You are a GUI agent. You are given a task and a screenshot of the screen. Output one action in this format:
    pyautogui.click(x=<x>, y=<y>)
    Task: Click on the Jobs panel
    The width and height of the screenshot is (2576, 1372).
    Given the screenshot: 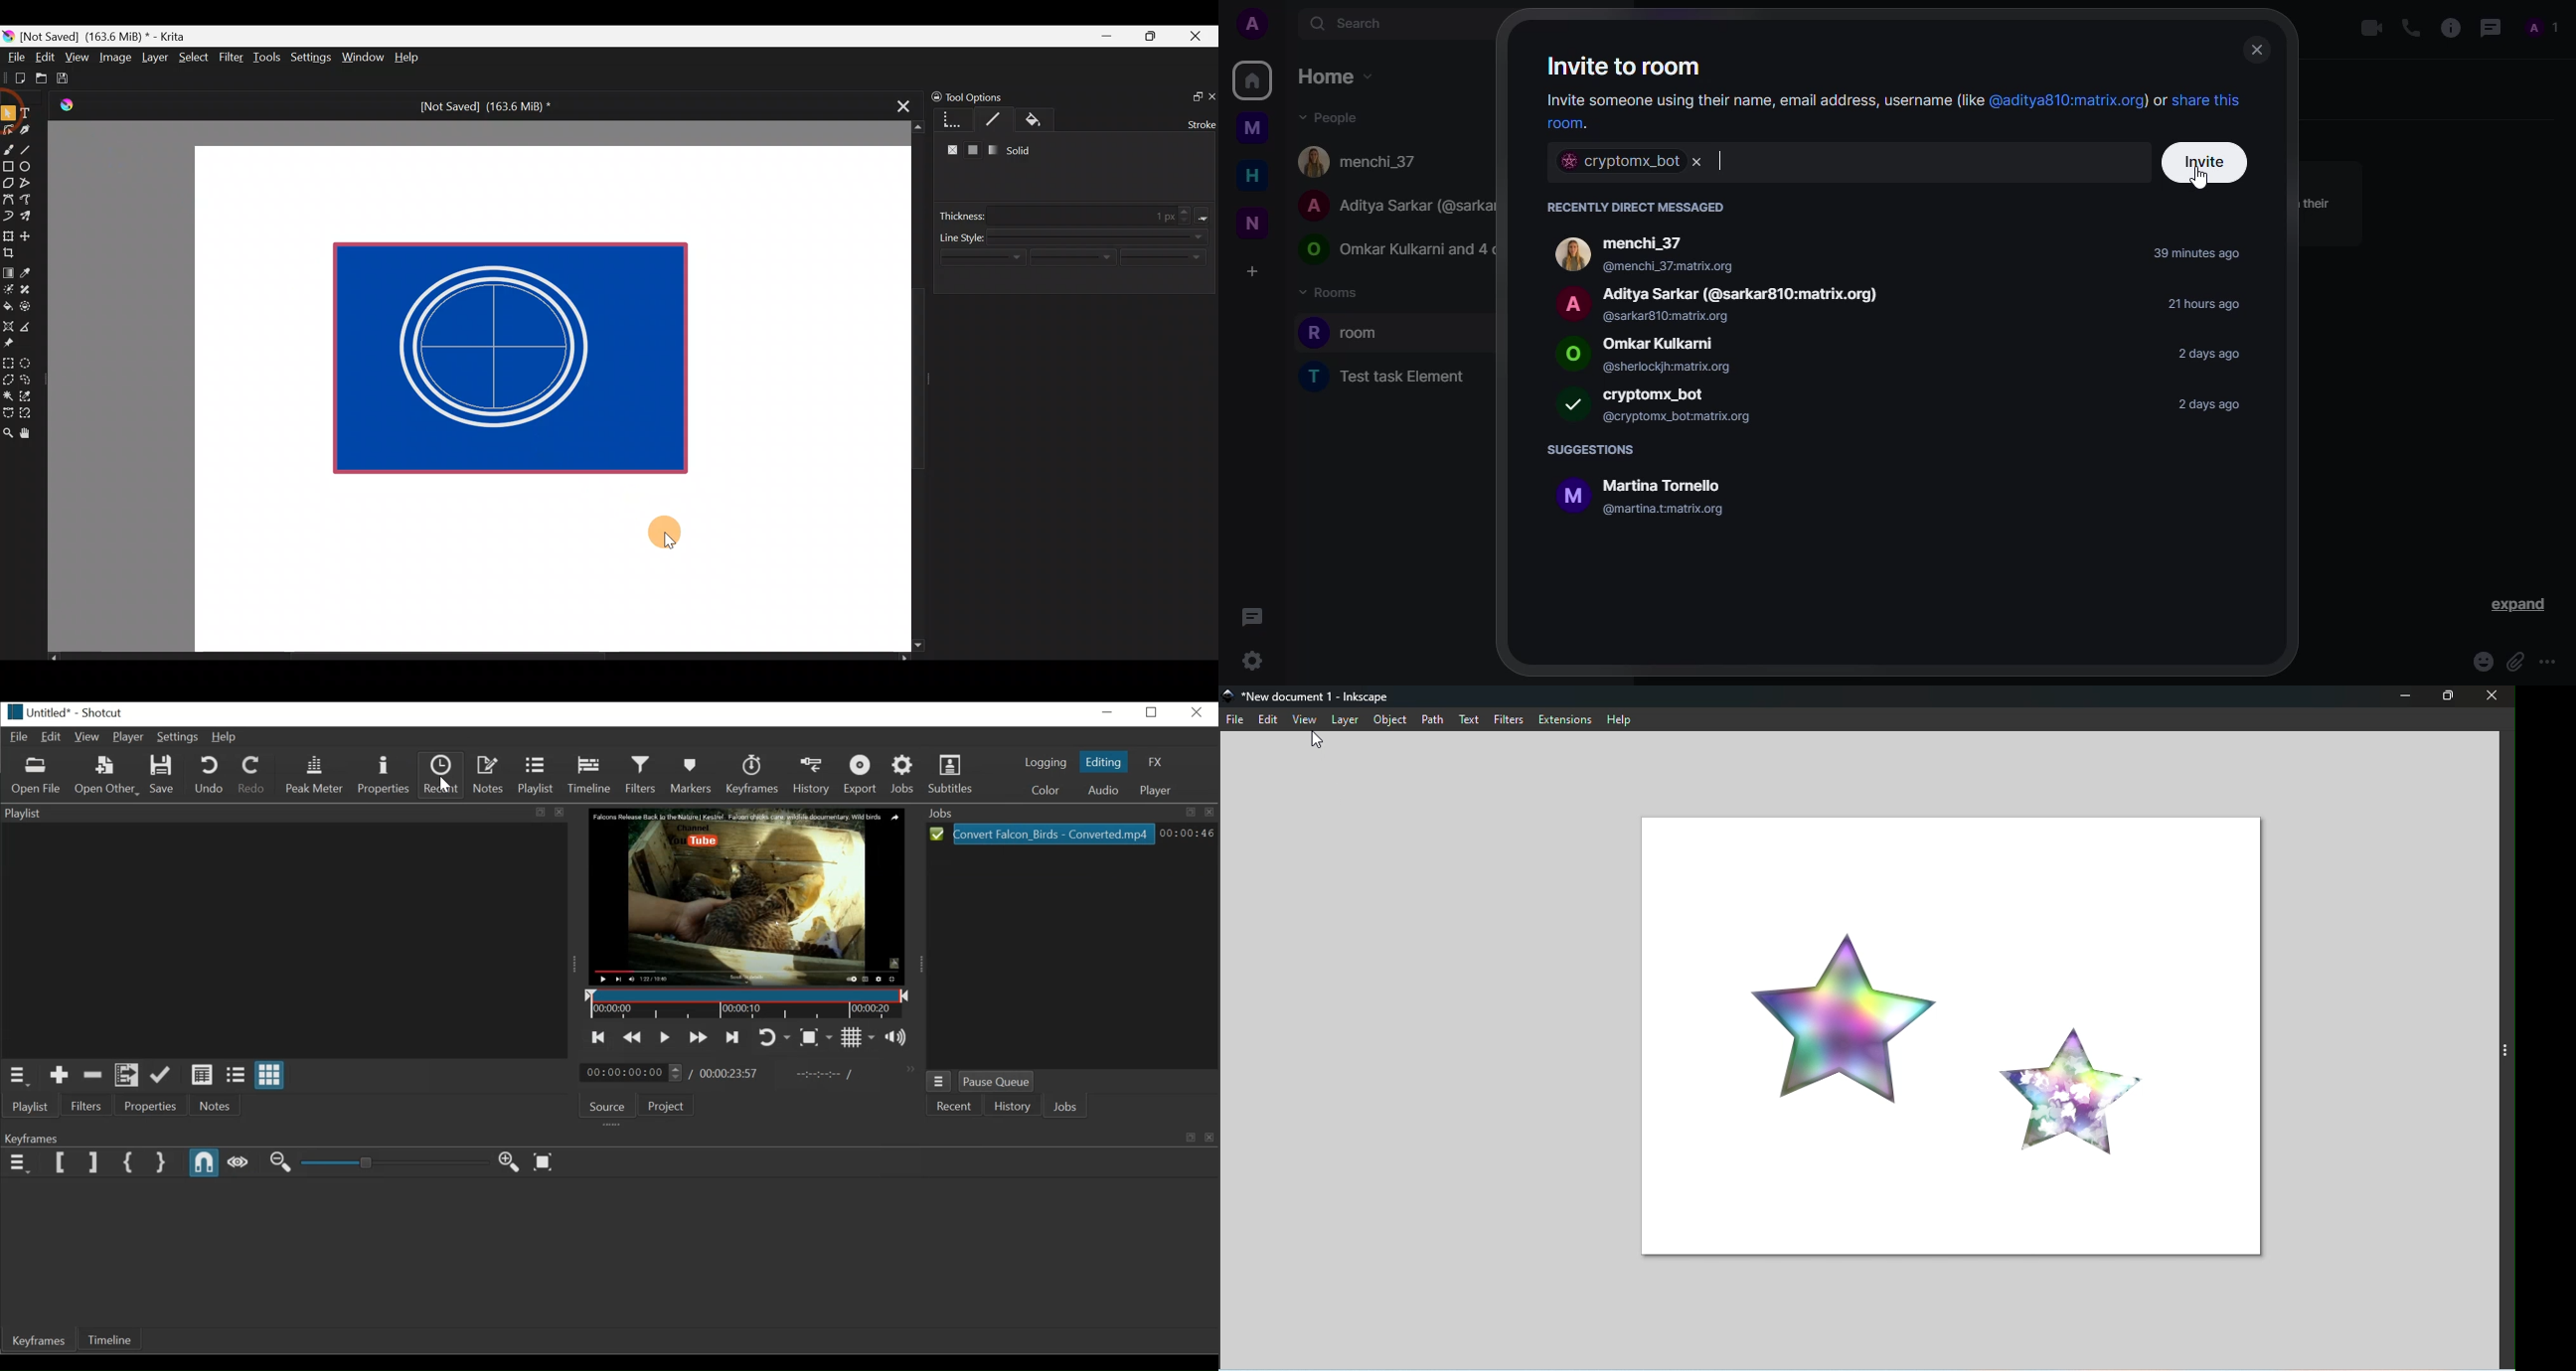 What is the action you would take?
    pyautogui.click(x=1076, y=957)
    